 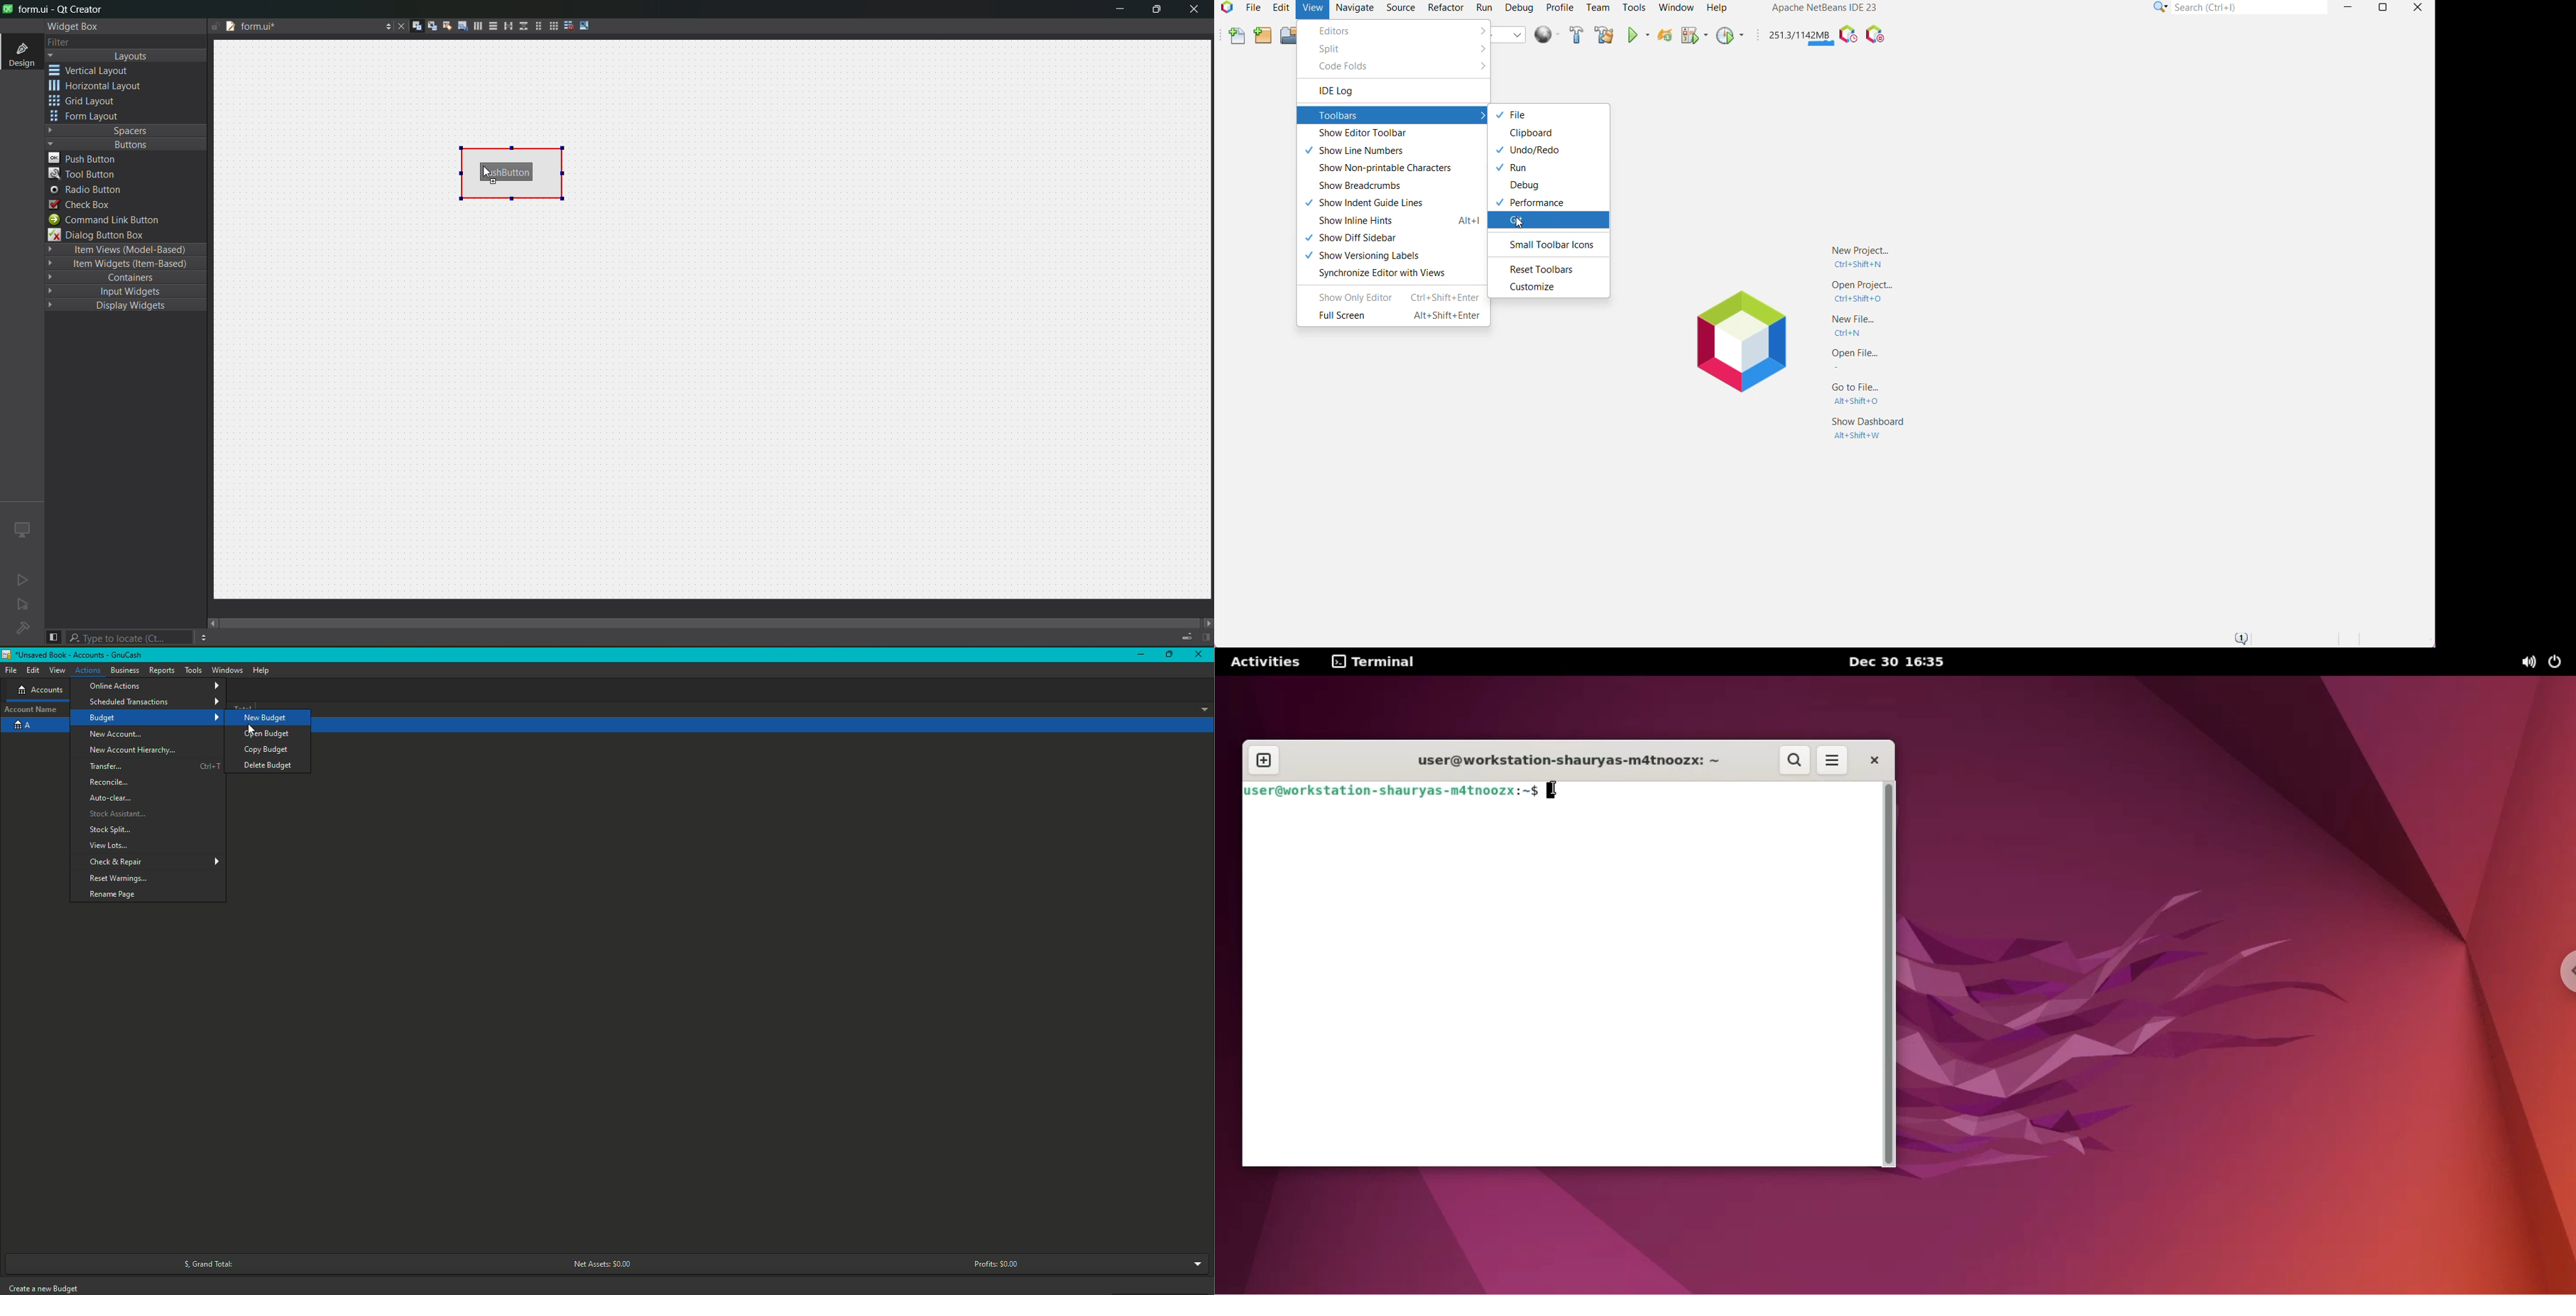 I want to click on New File, so click(x=1860, y=326).